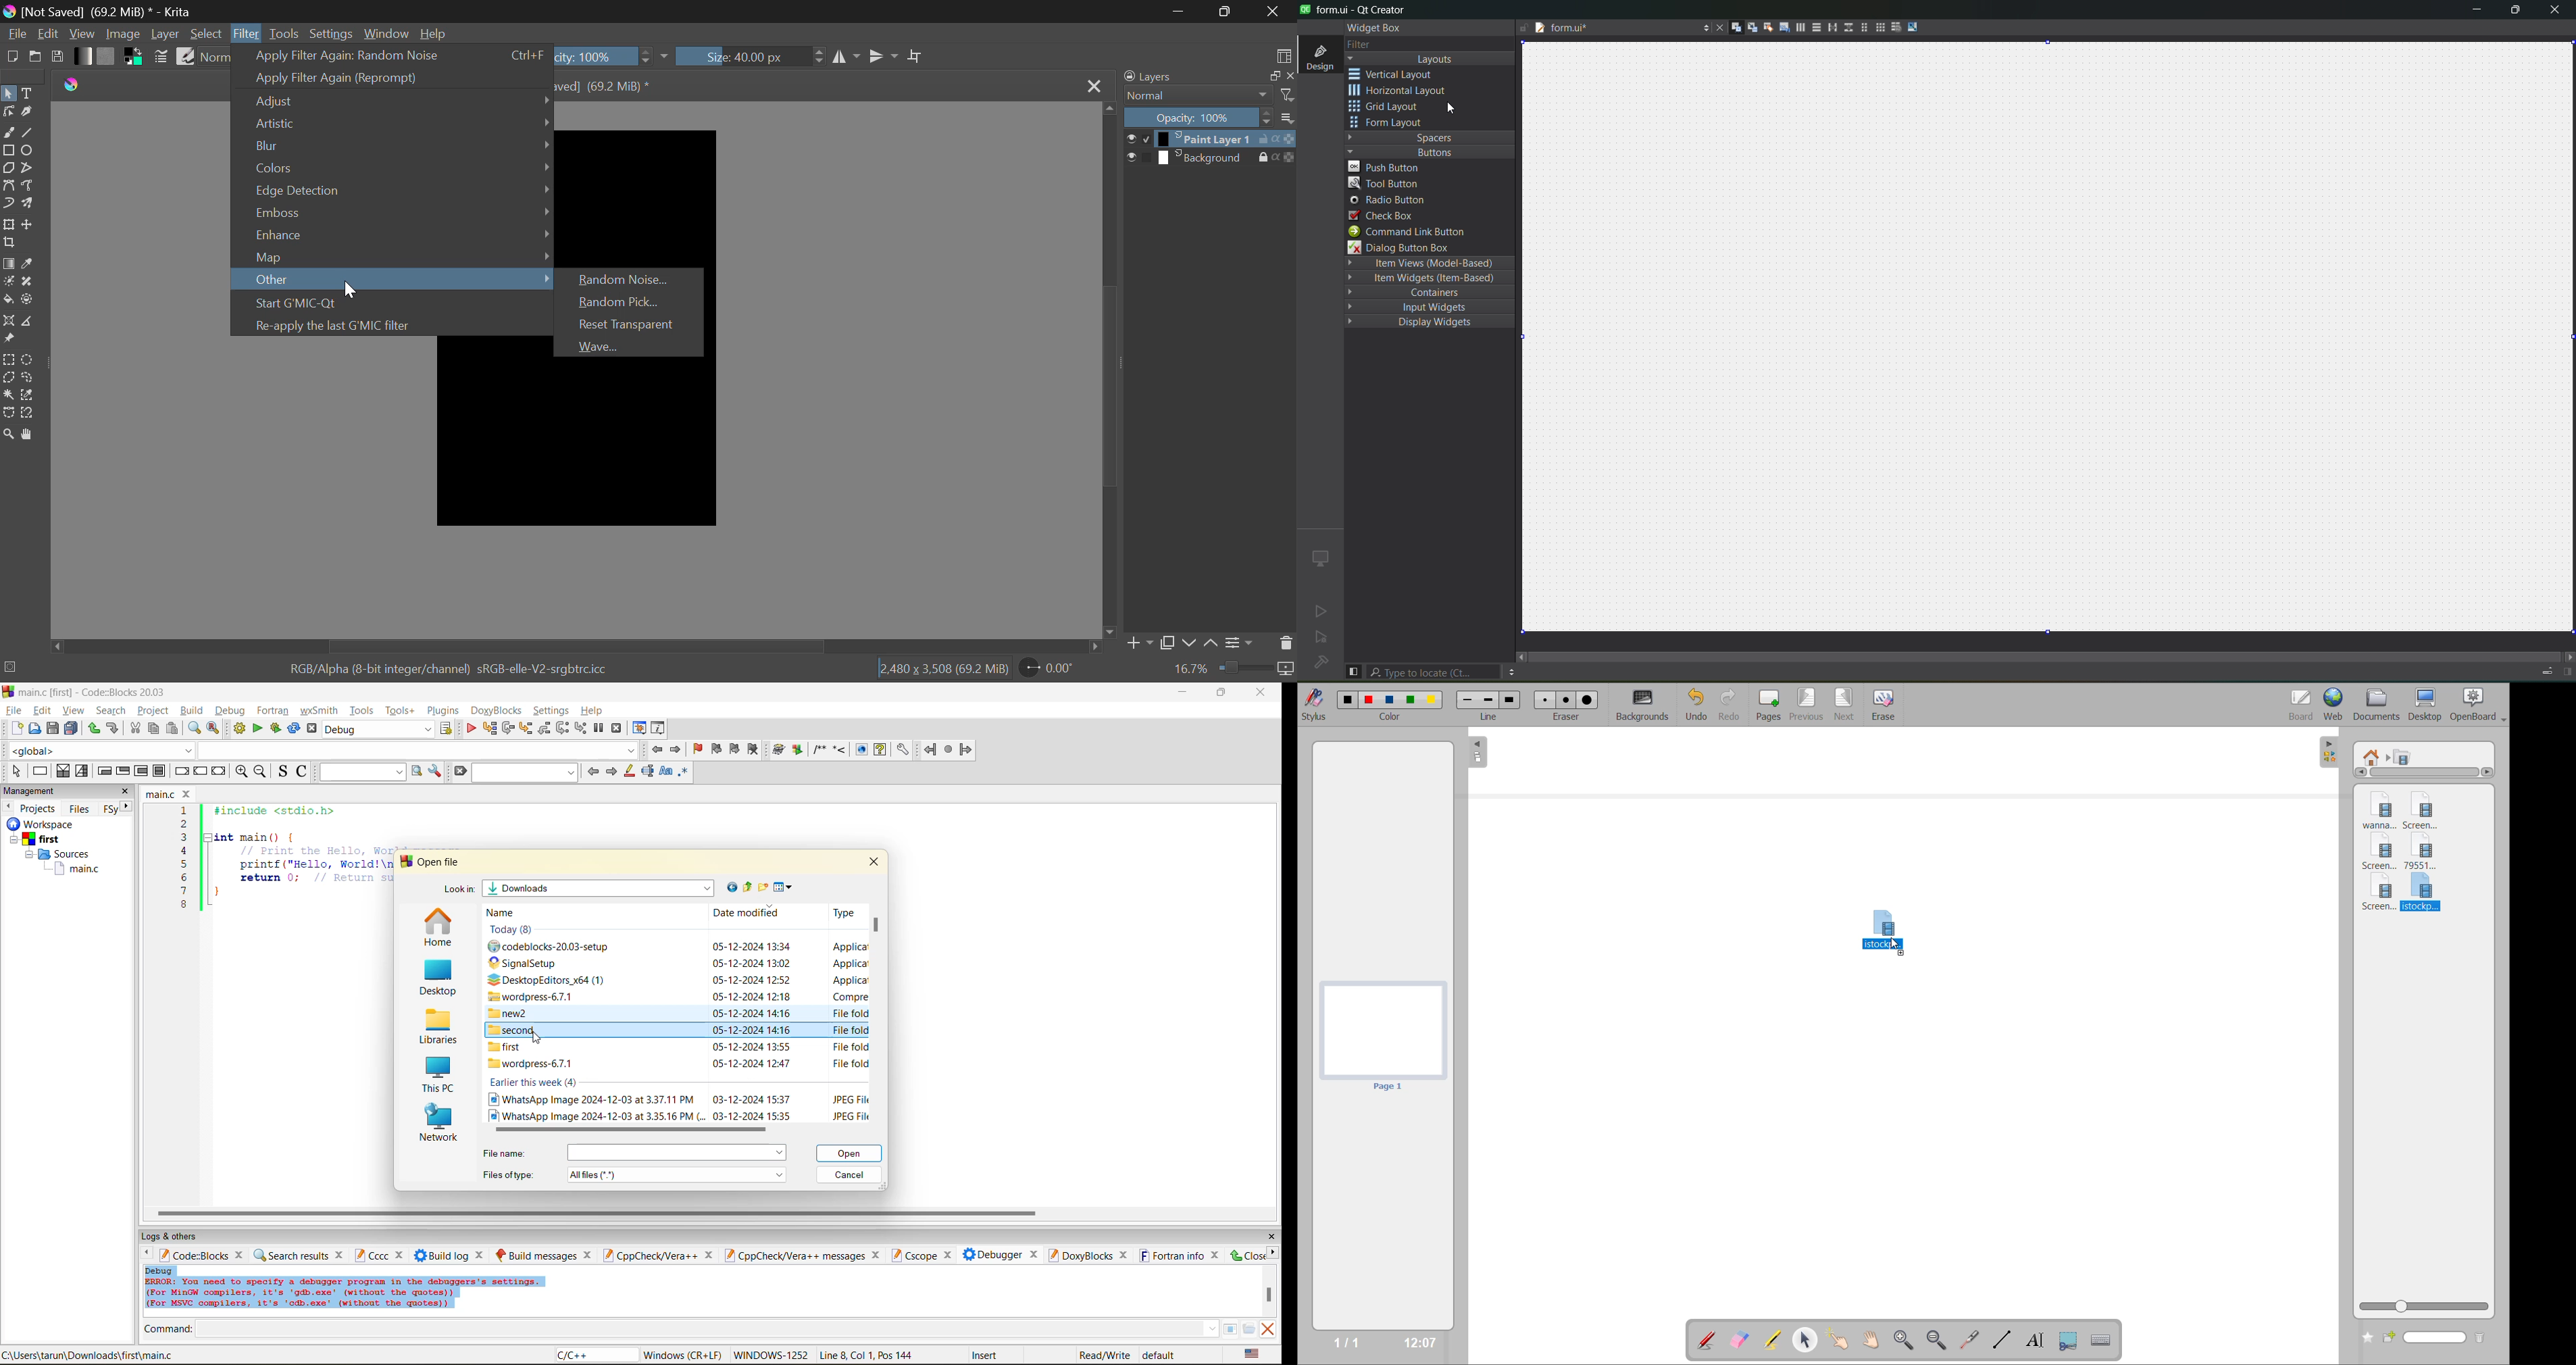  I want to click on next, so click(1844, 703).